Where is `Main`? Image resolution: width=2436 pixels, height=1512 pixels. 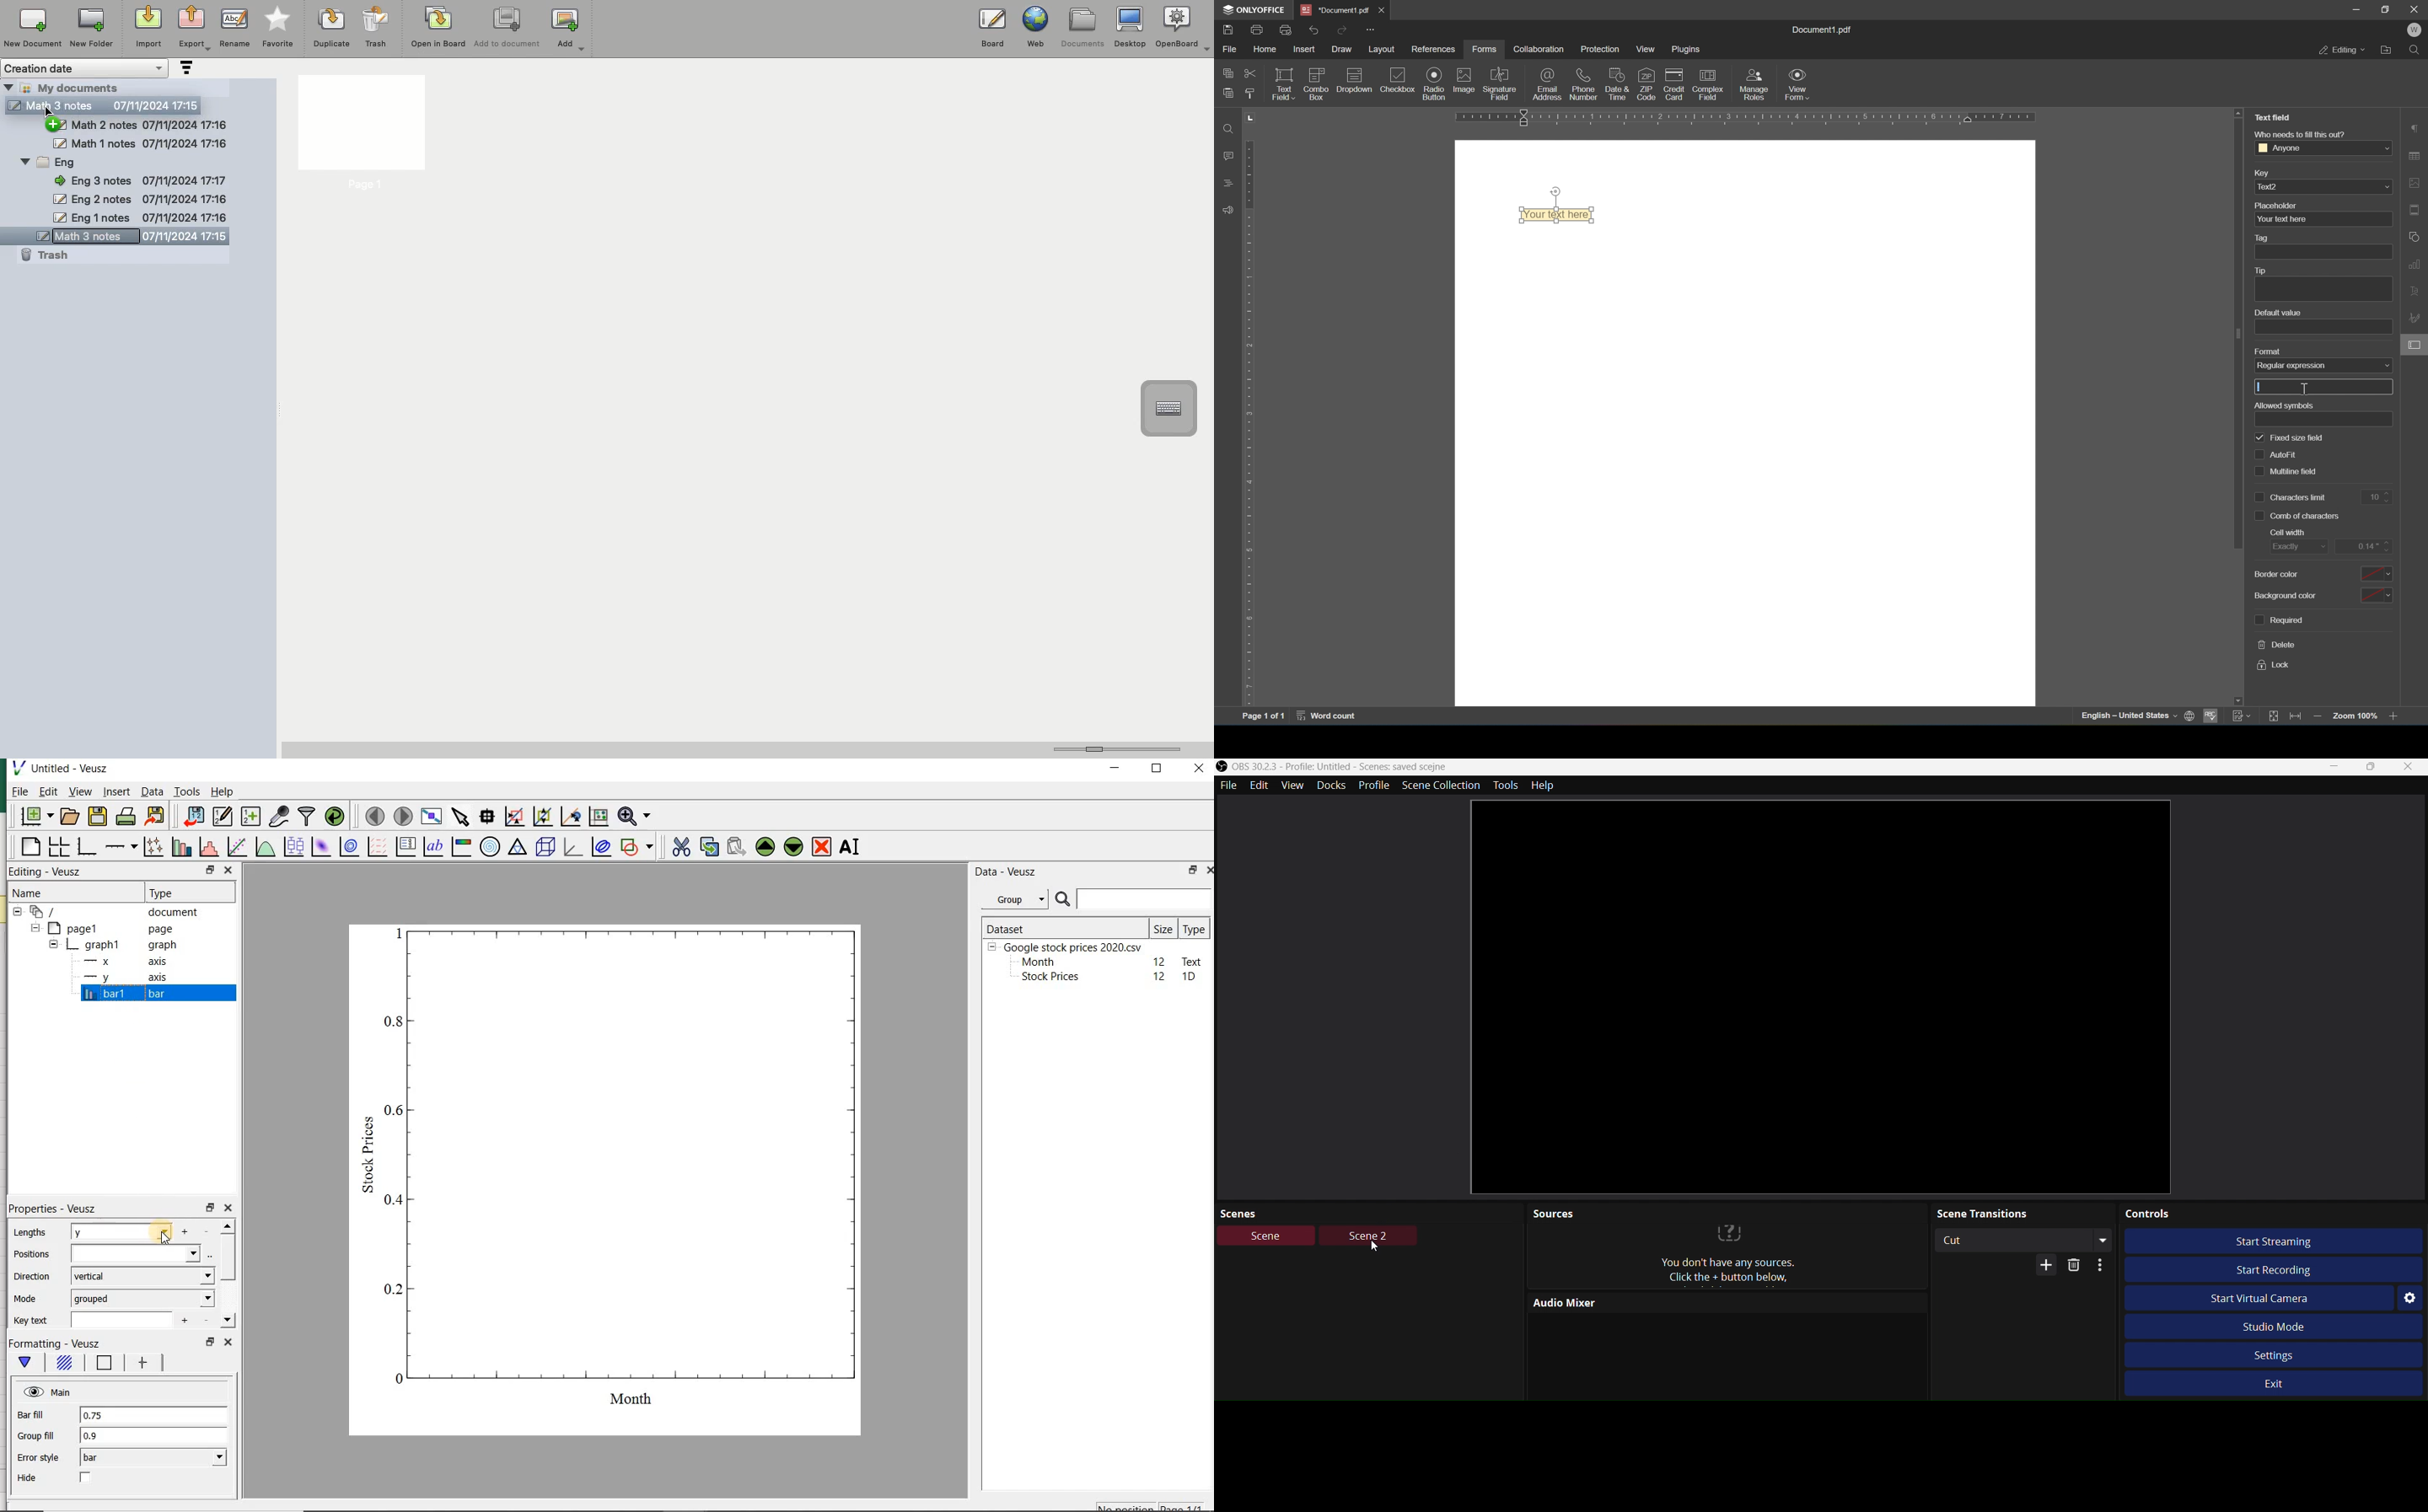 Main is located at coordinates (48, 1392).